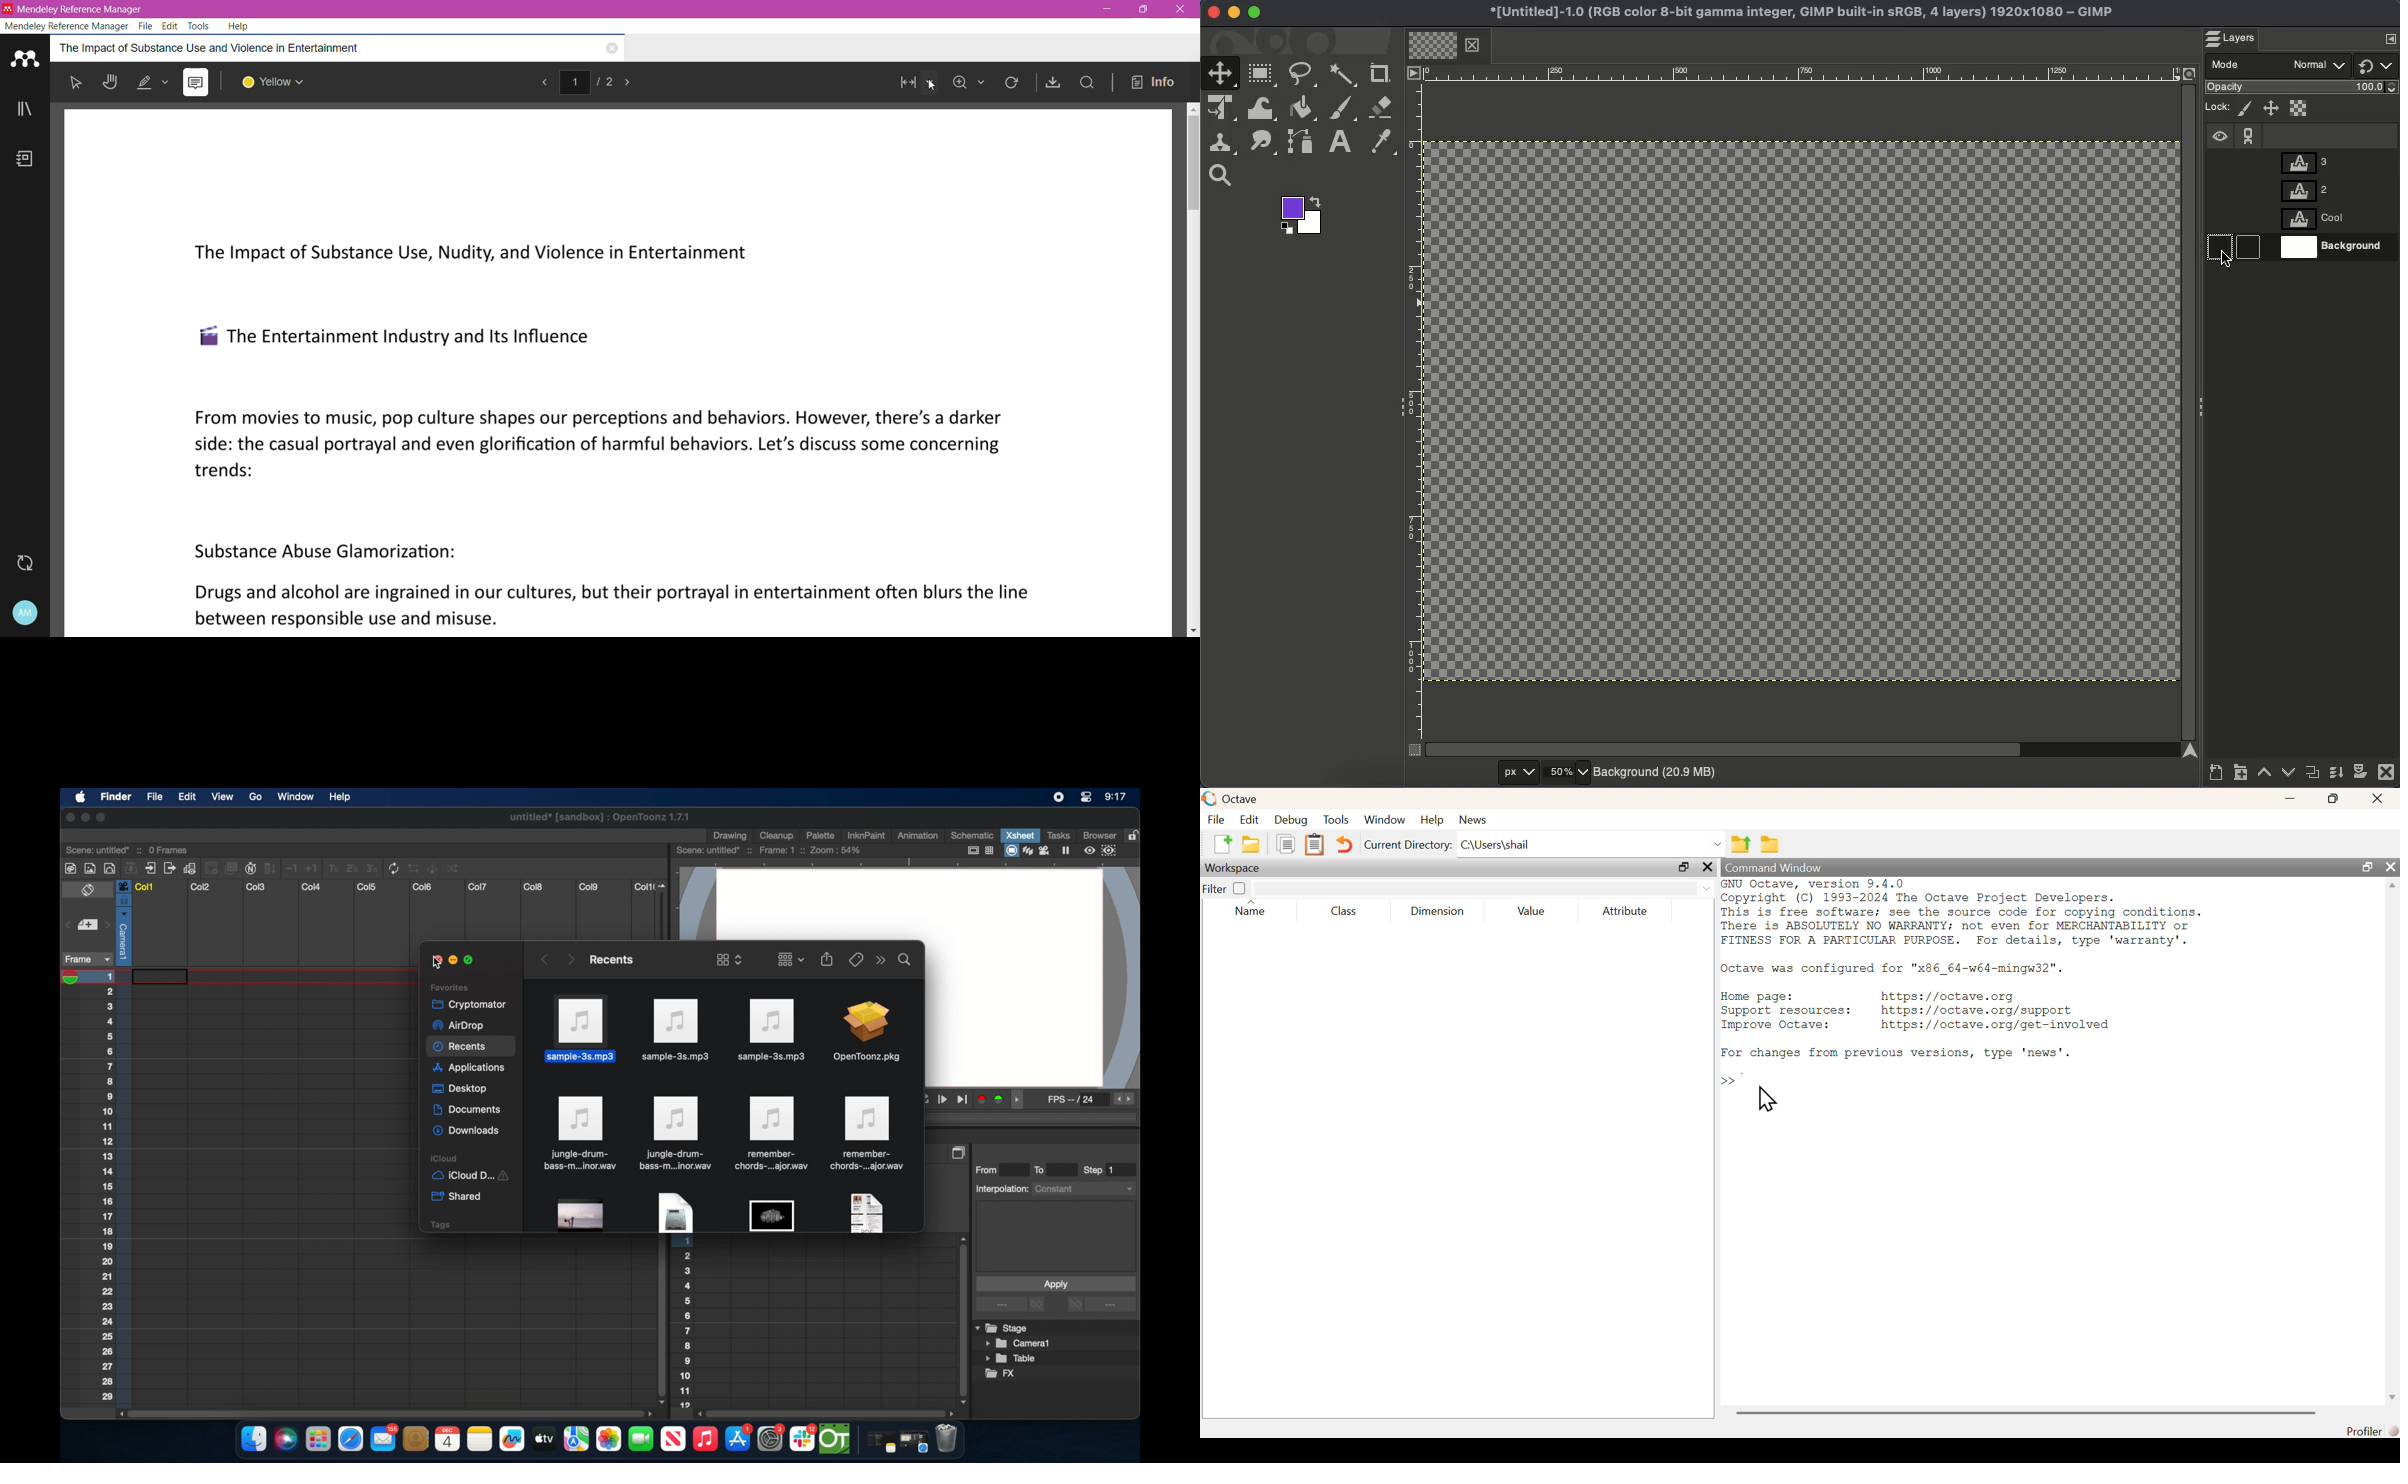  Describe the element at coordinates (102, 817) in the screenshot. I see `maximize` at that location.